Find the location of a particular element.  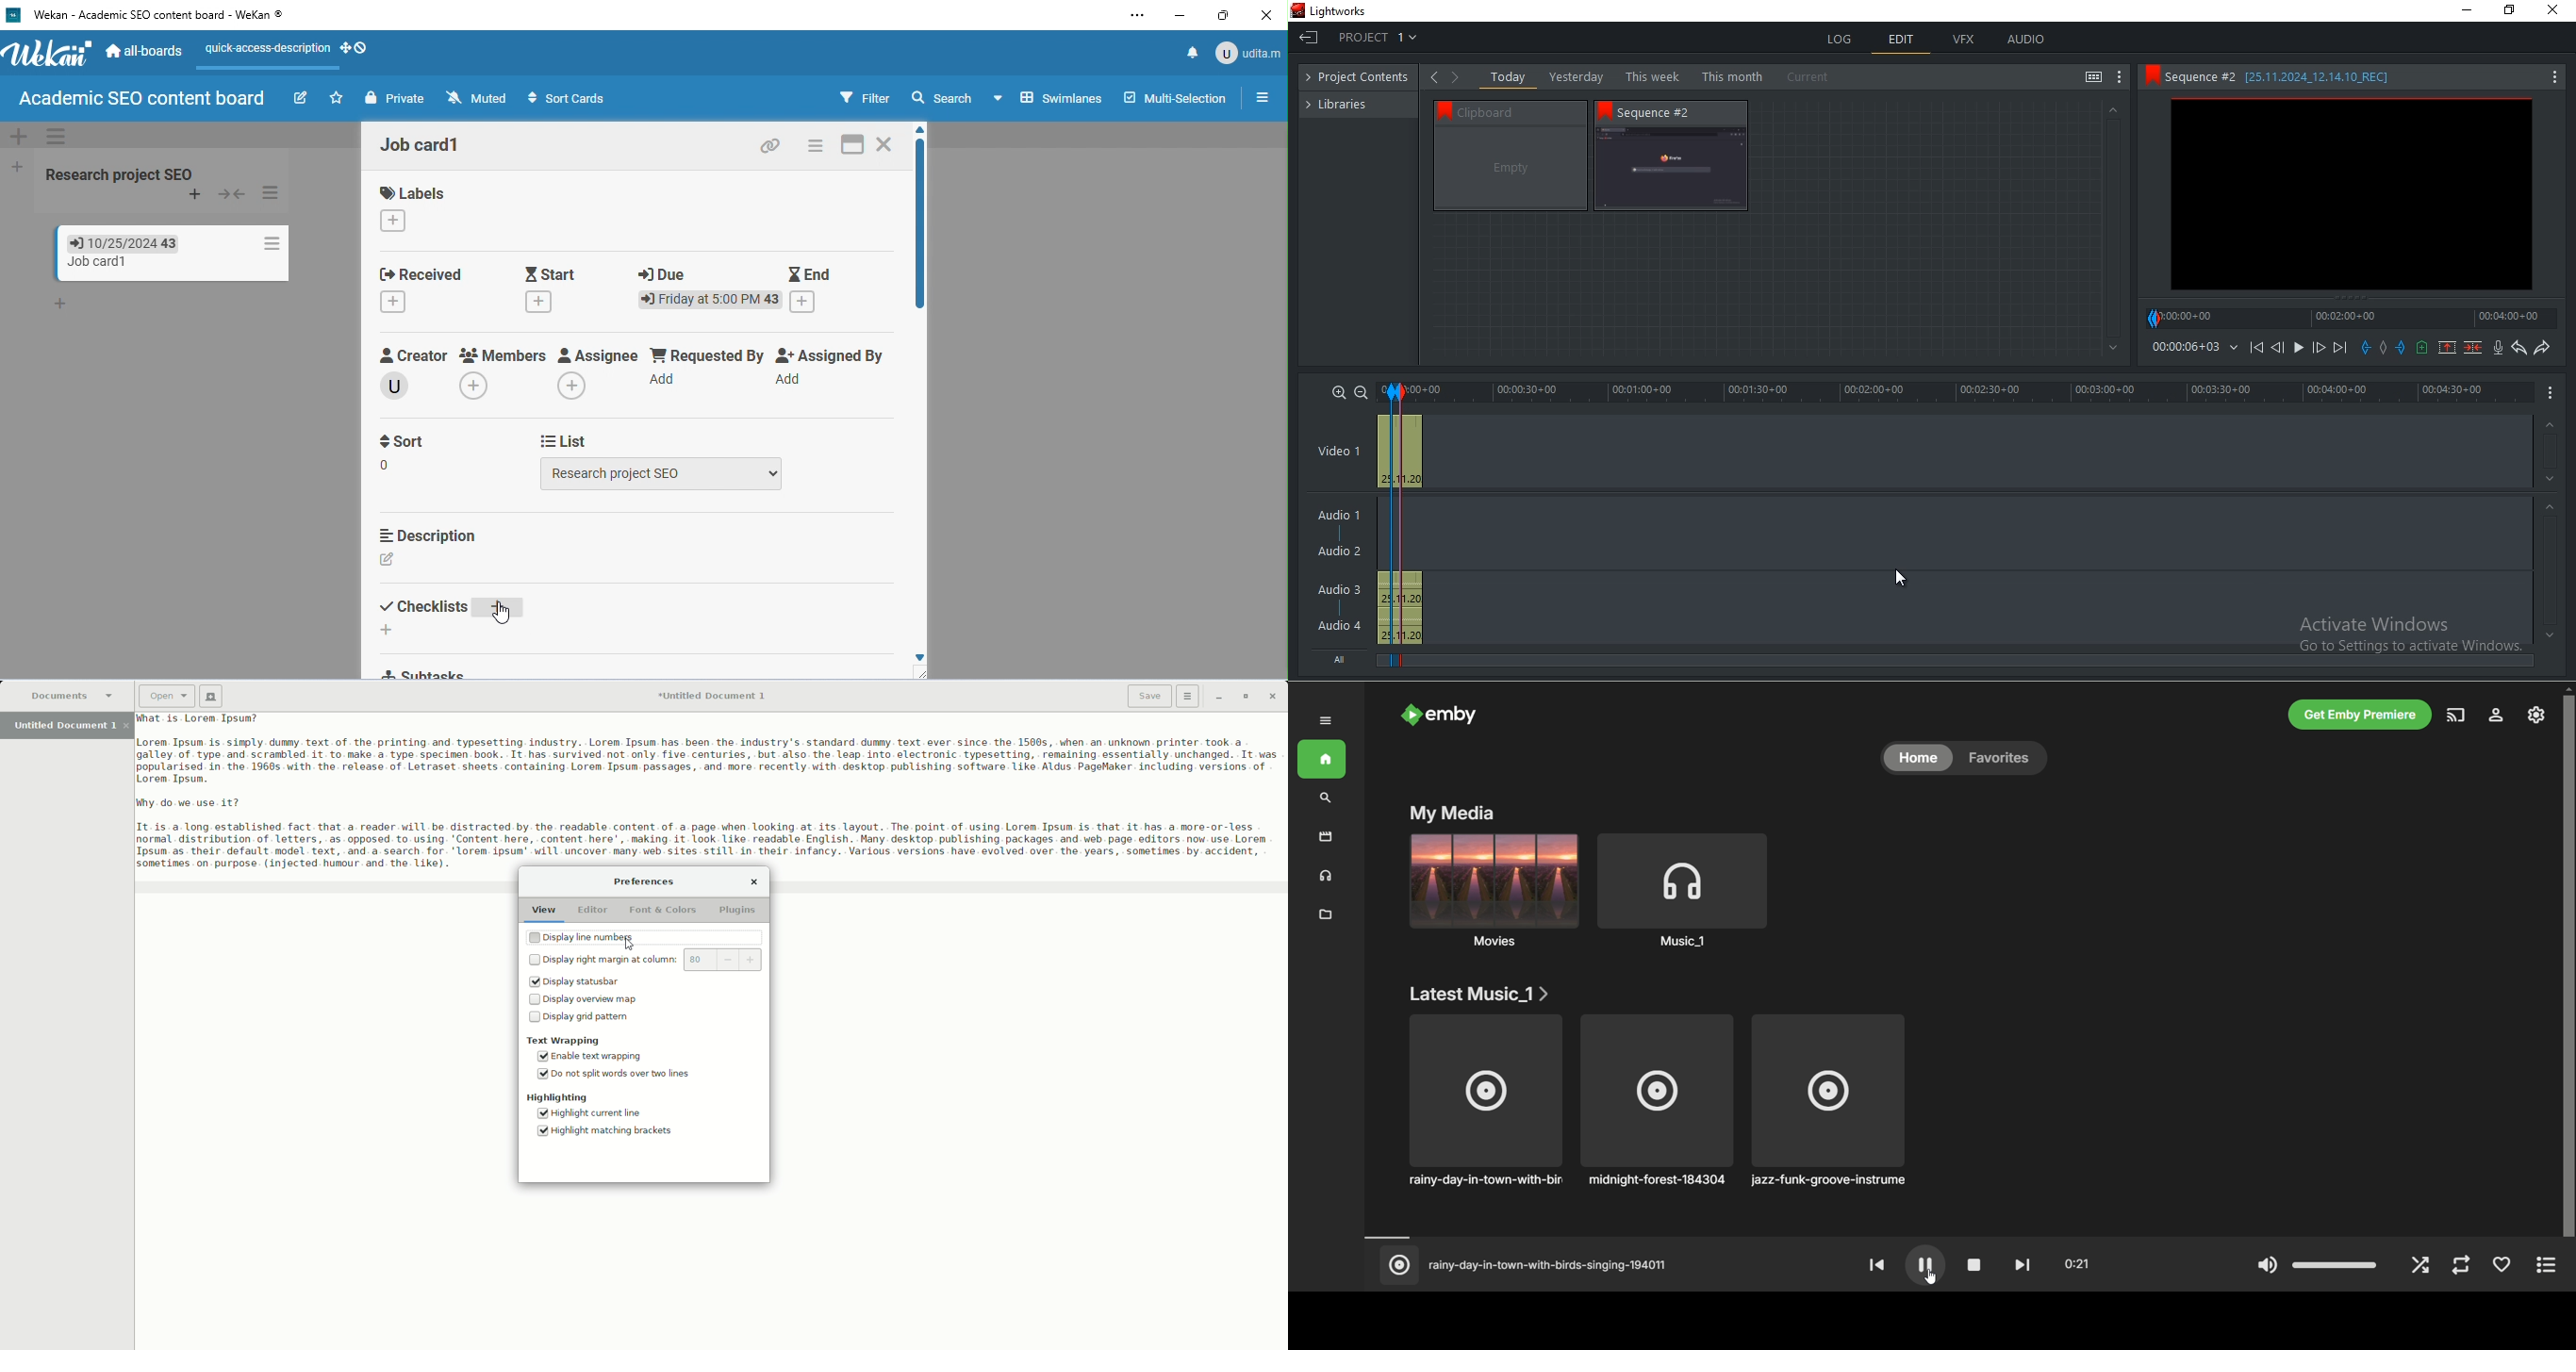

list is located at coordinates (566, 439).